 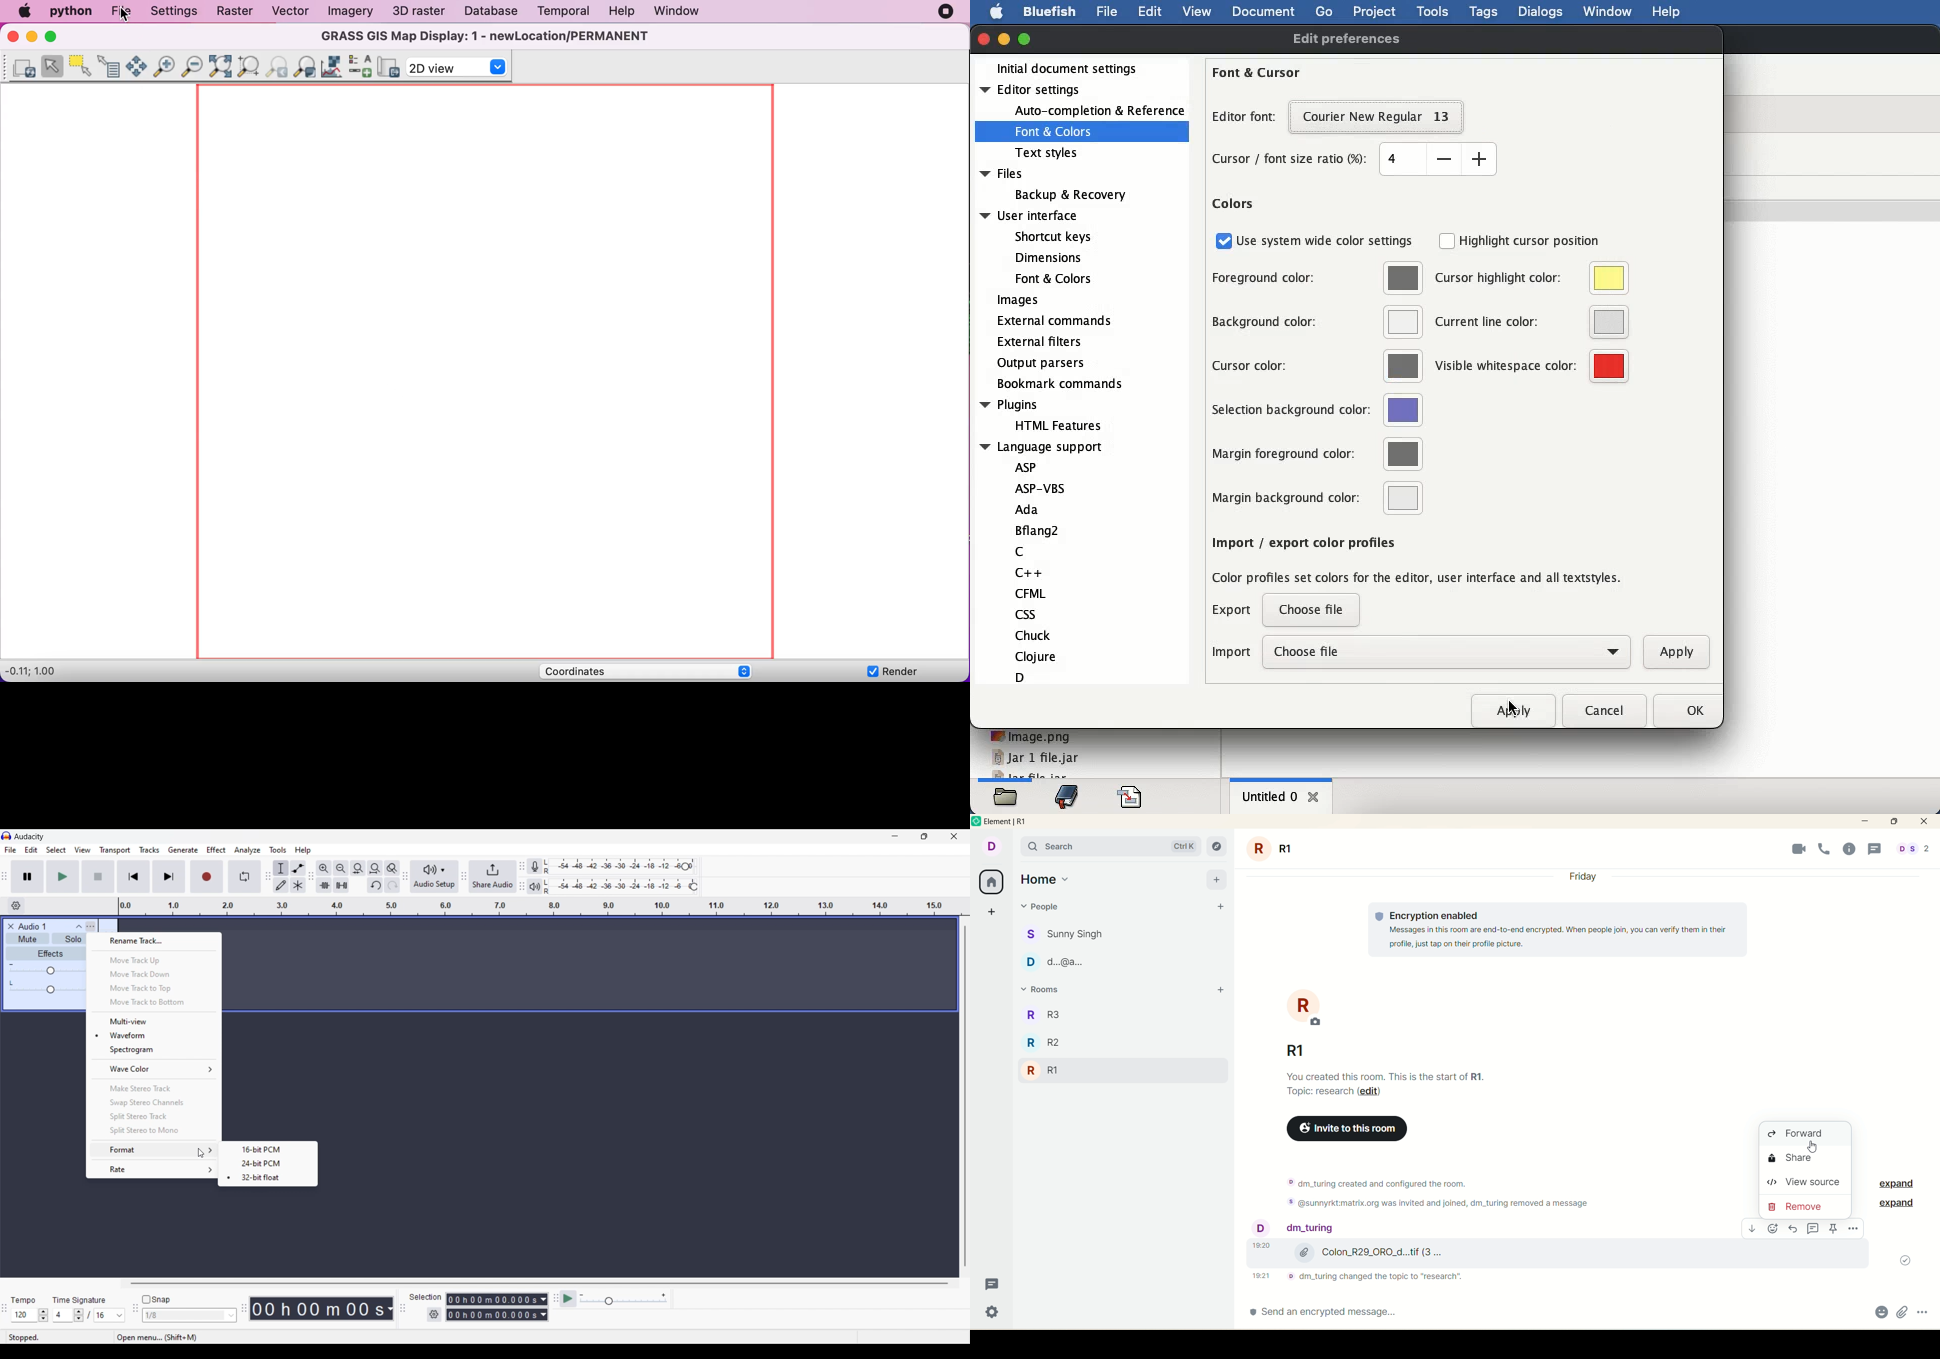 I want to click on rooms, so click(x=1048, y=991).